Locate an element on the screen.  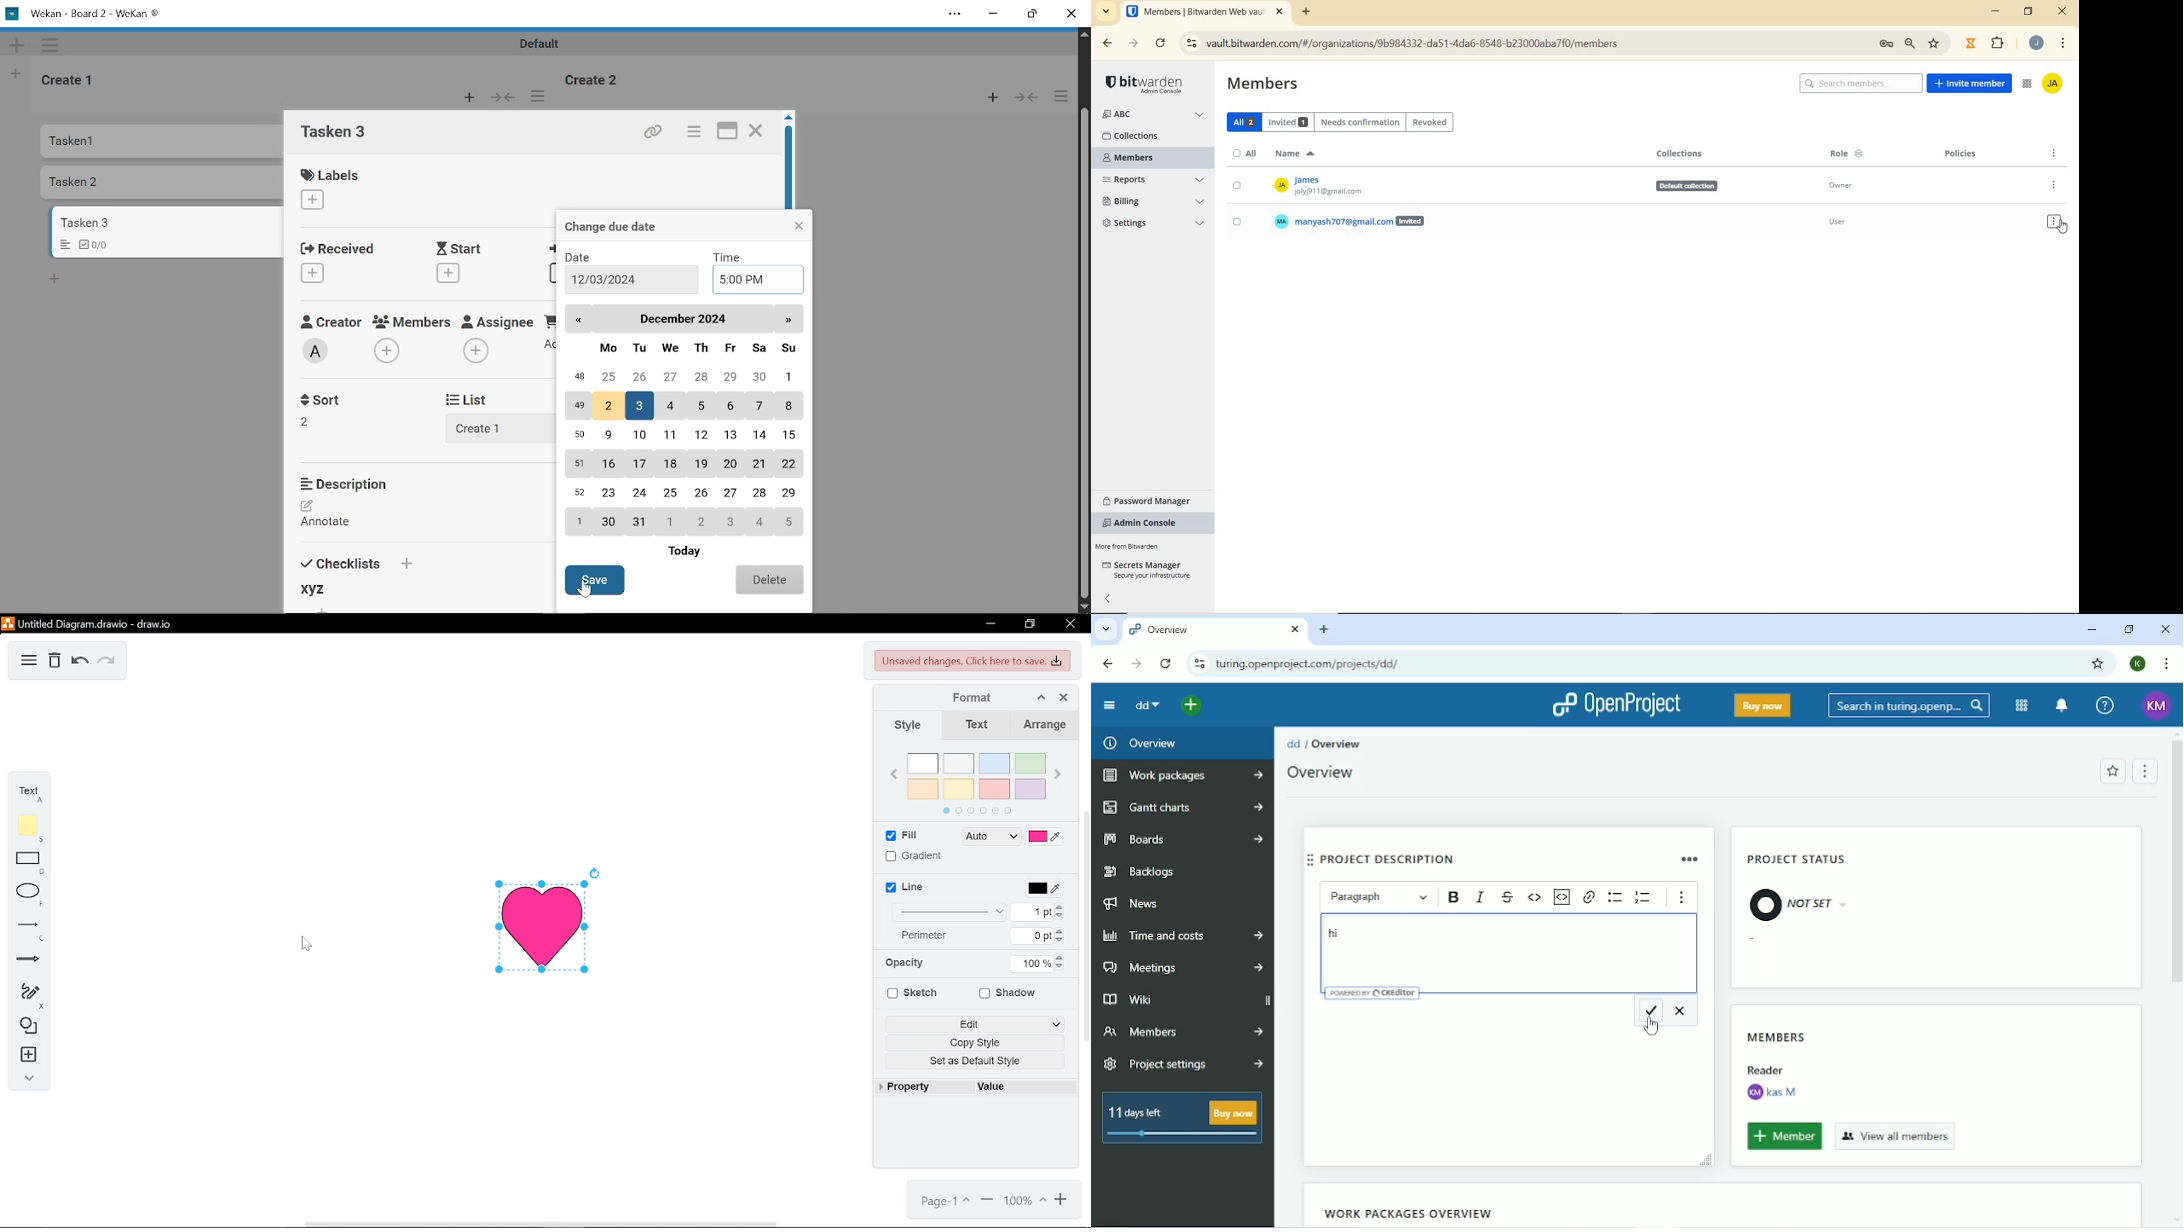
Date is located at coordinates (586, 257).